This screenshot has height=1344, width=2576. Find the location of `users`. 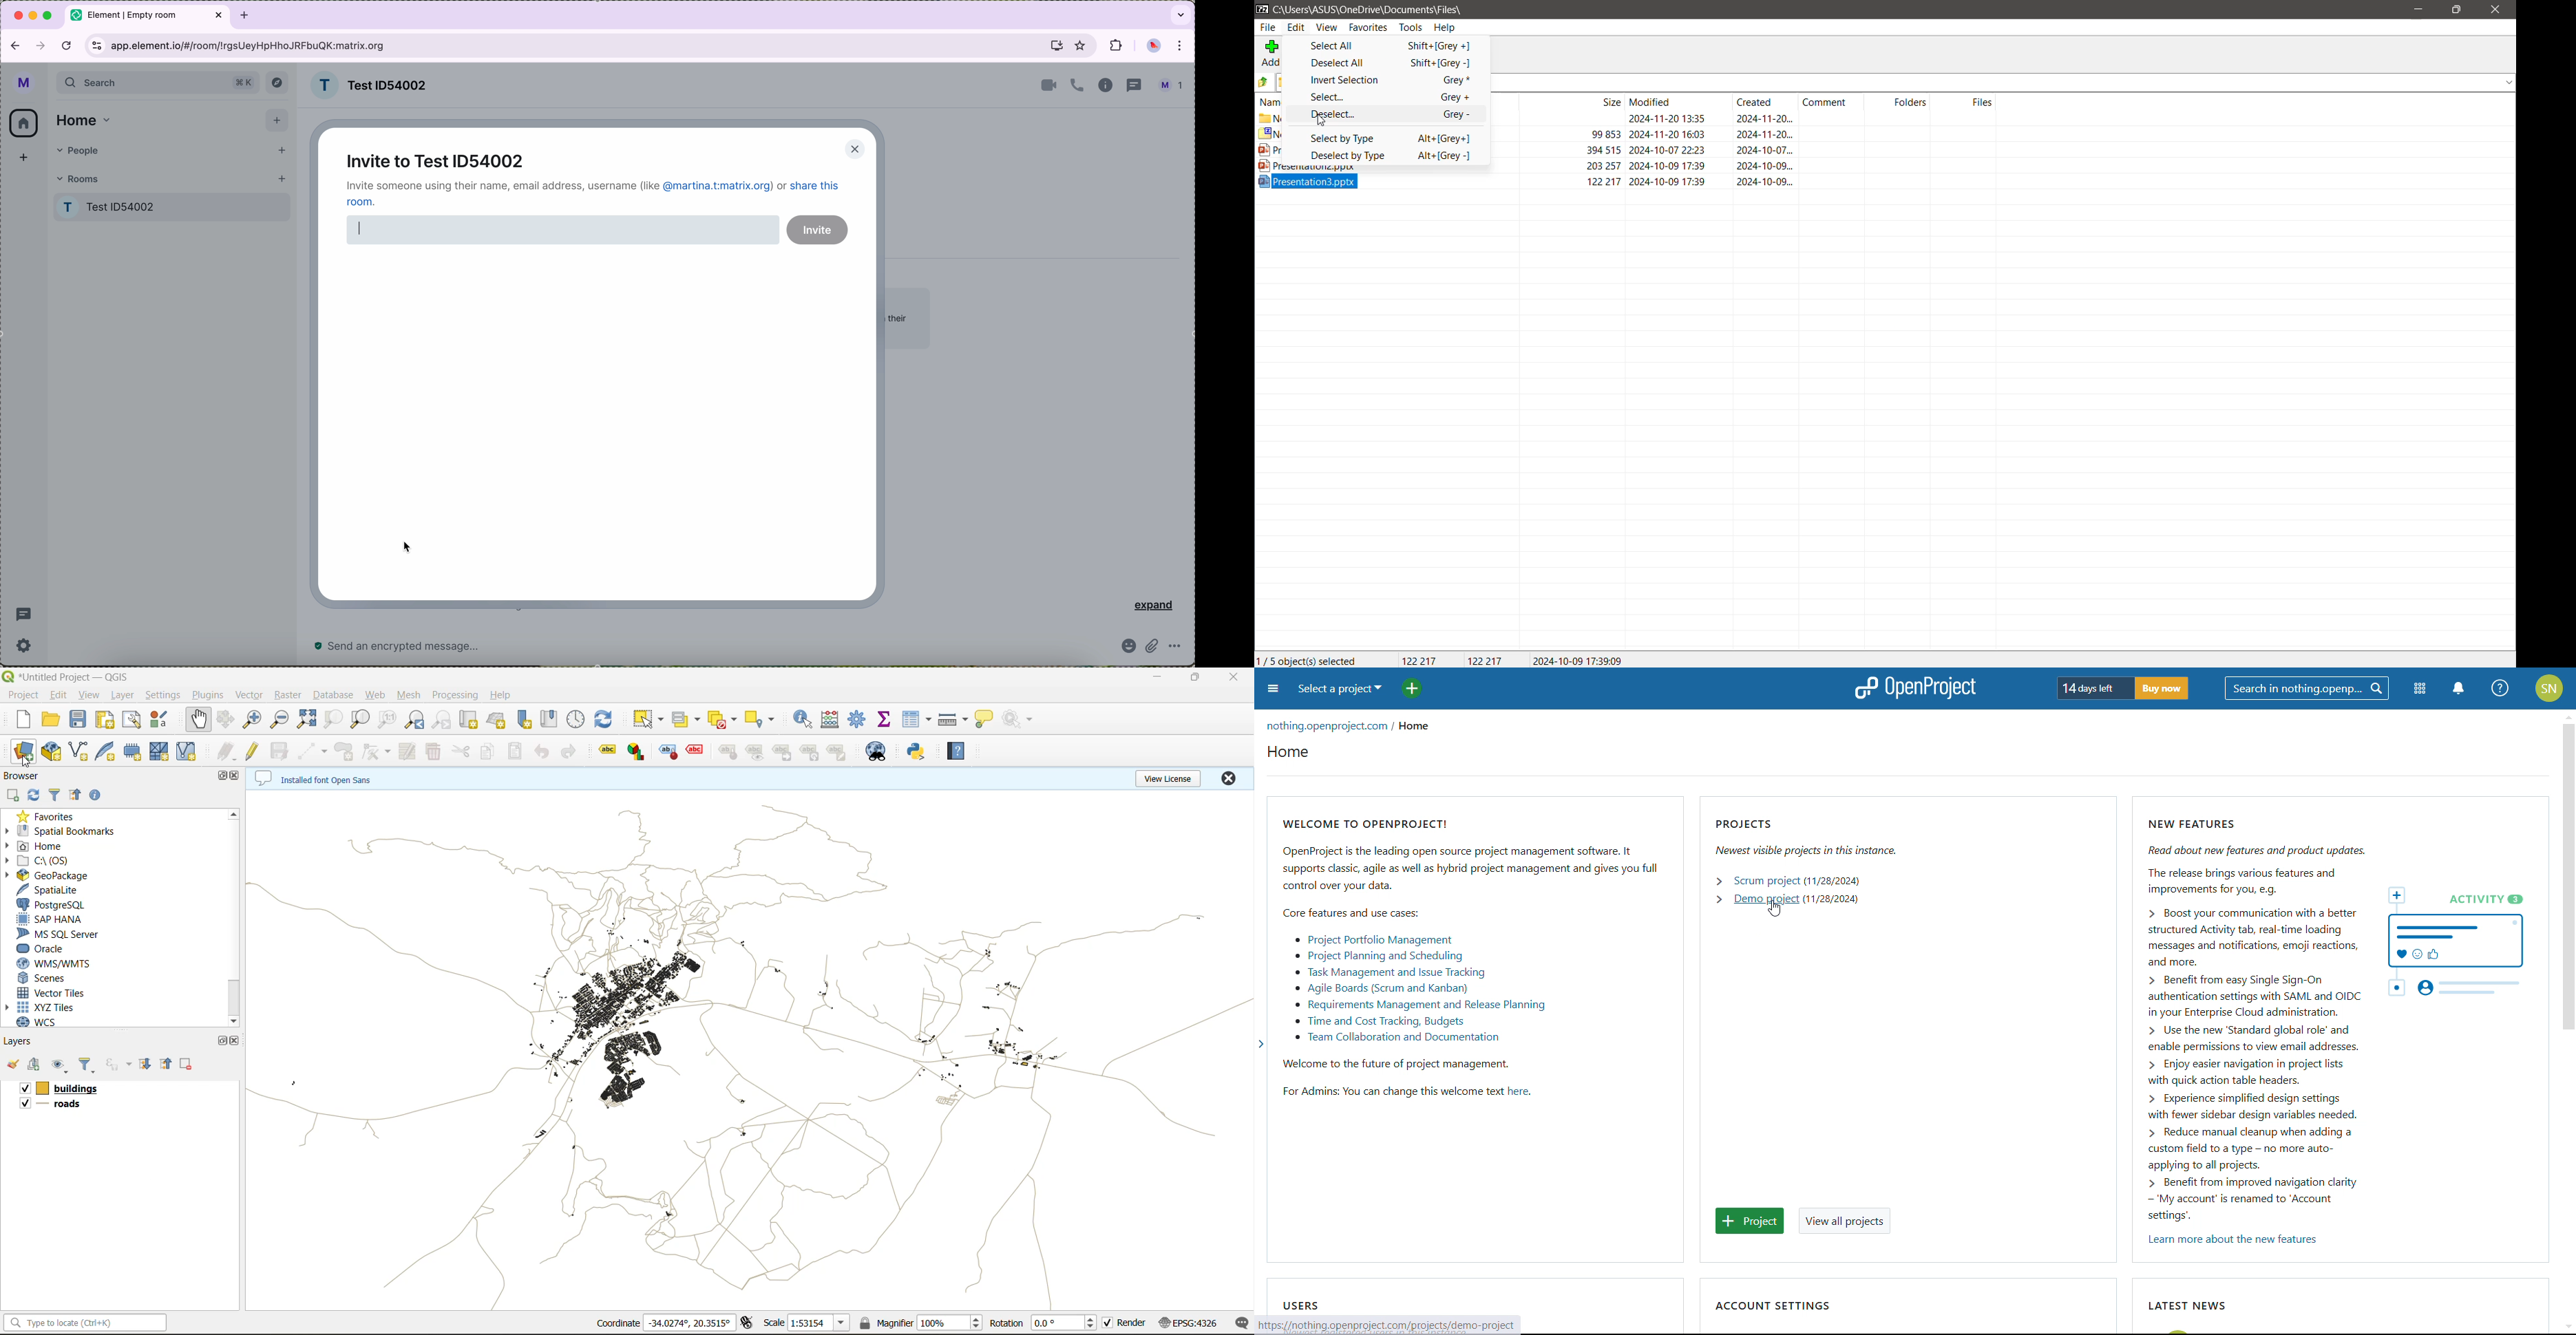

users is located at coordinates (1301, 1305).